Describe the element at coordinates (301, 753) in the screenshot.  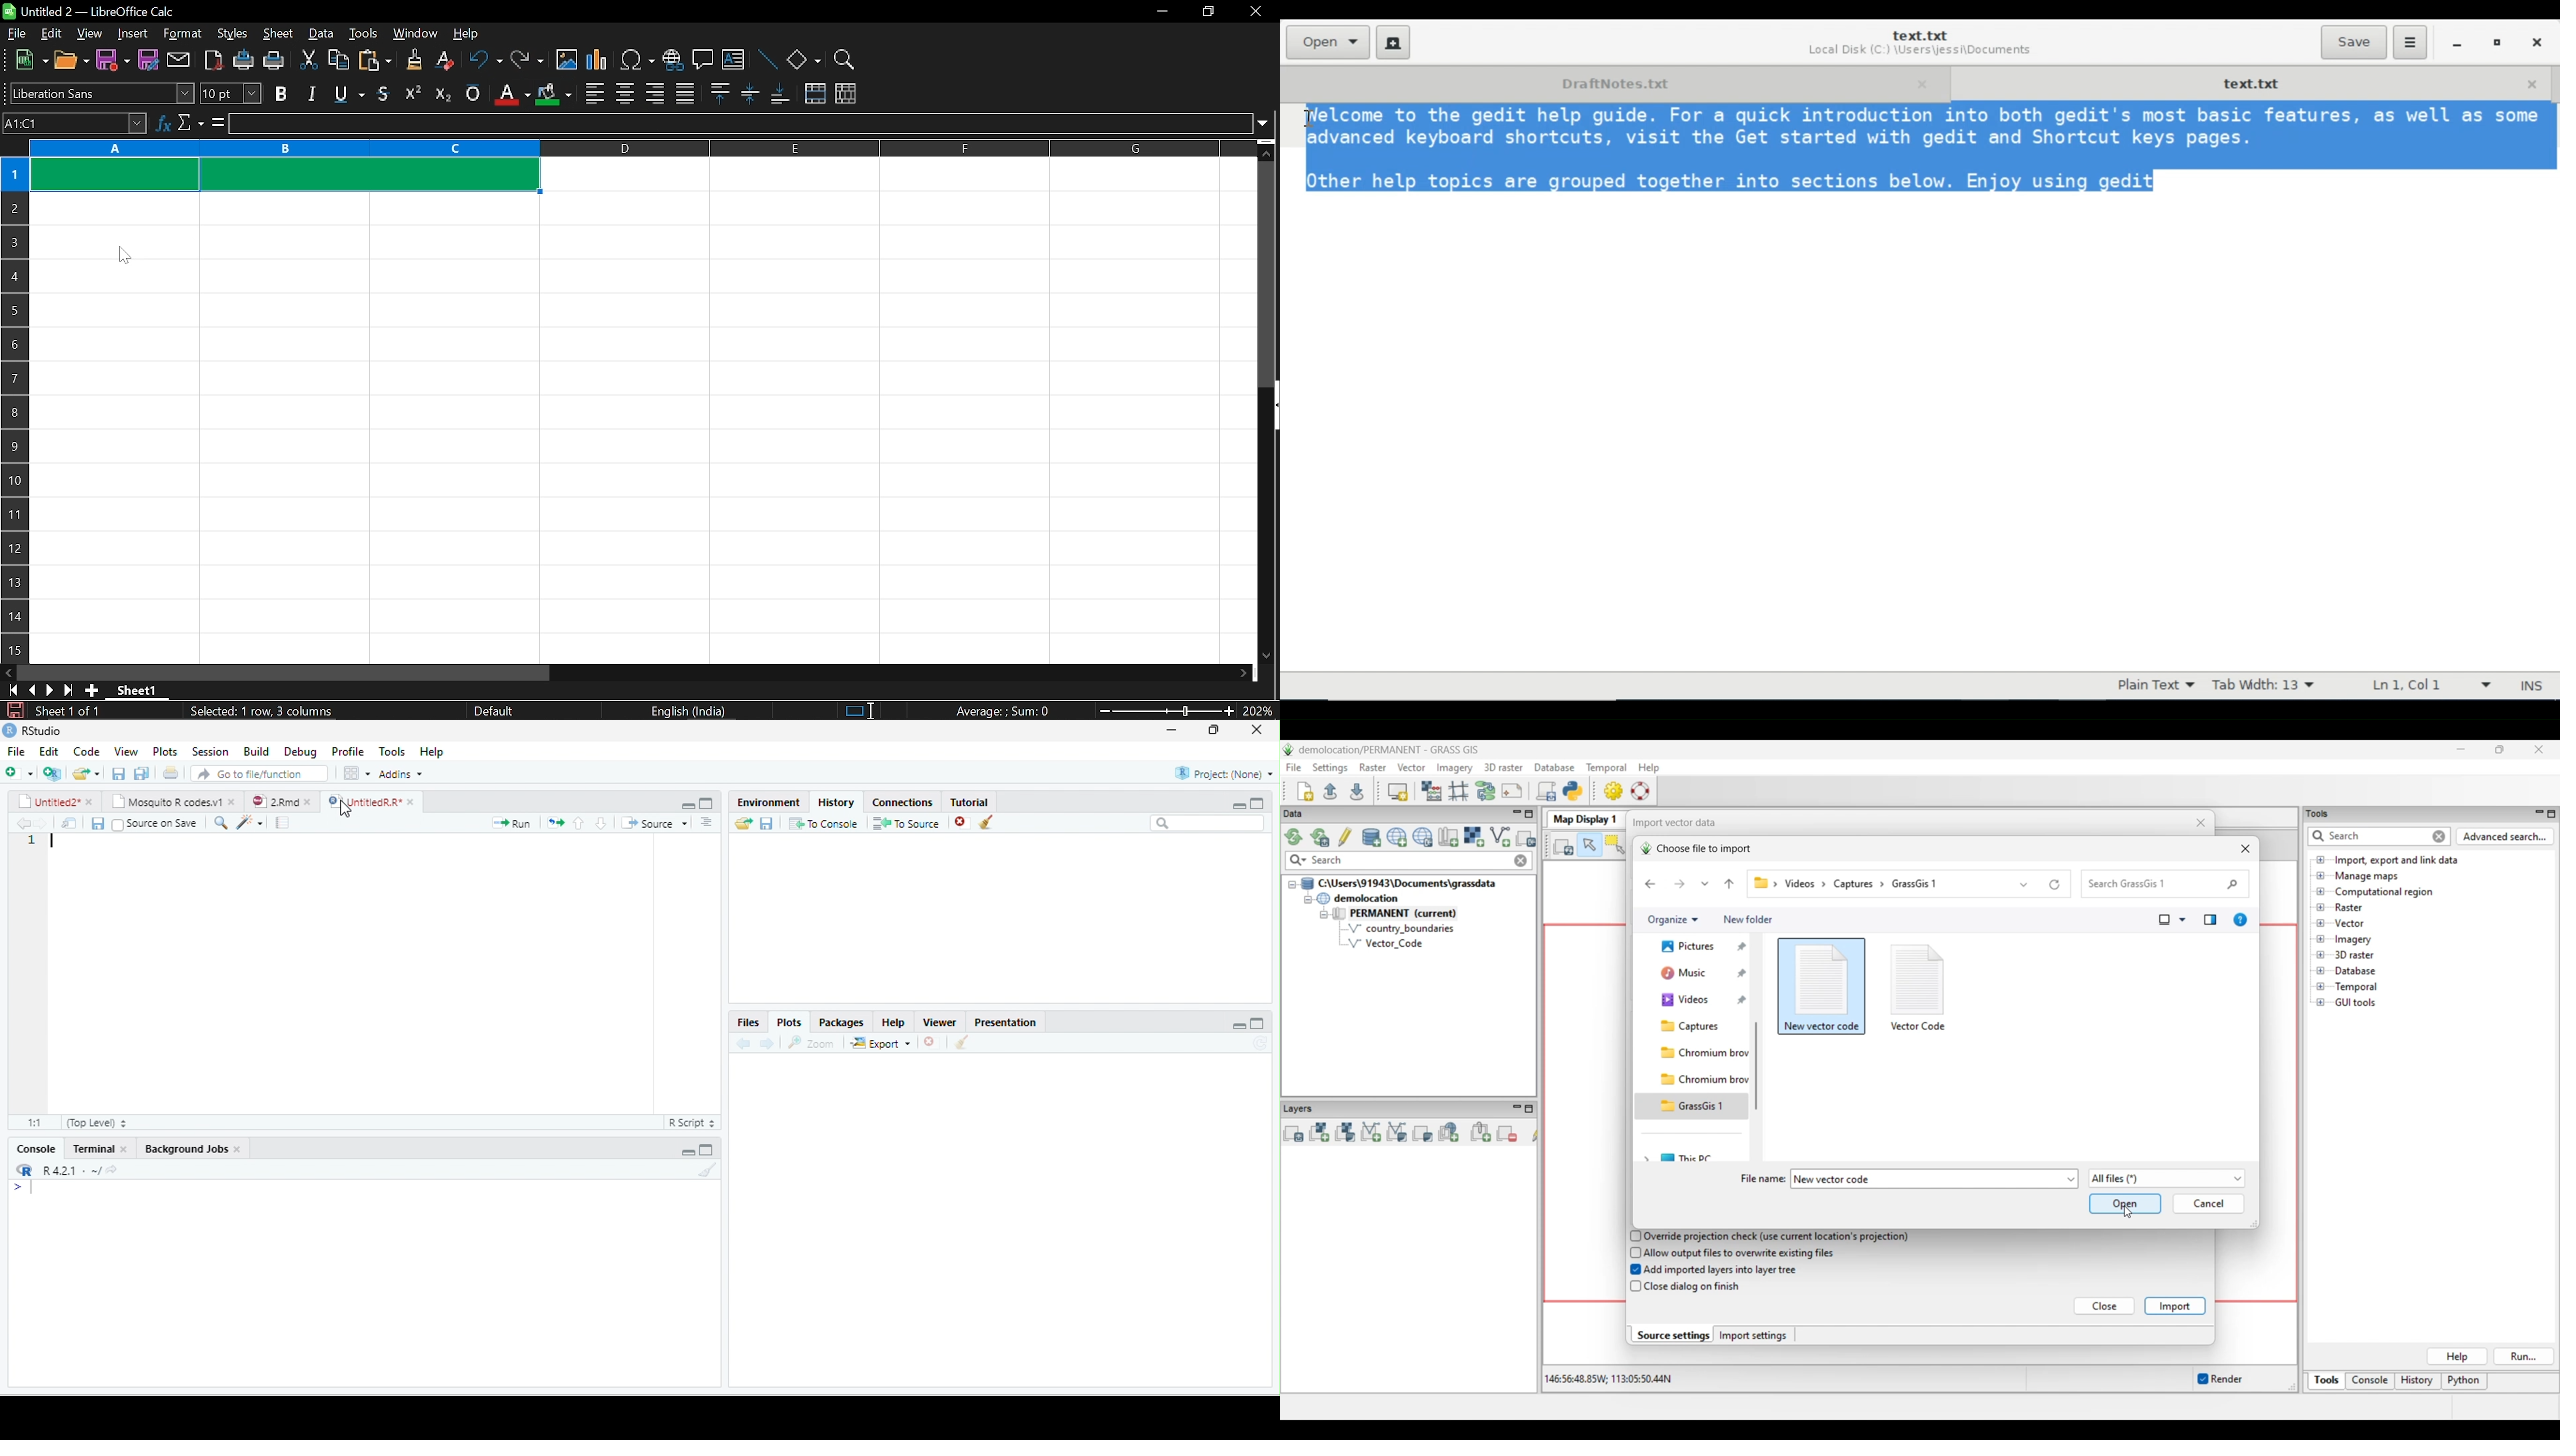
I see `debug` at that location.